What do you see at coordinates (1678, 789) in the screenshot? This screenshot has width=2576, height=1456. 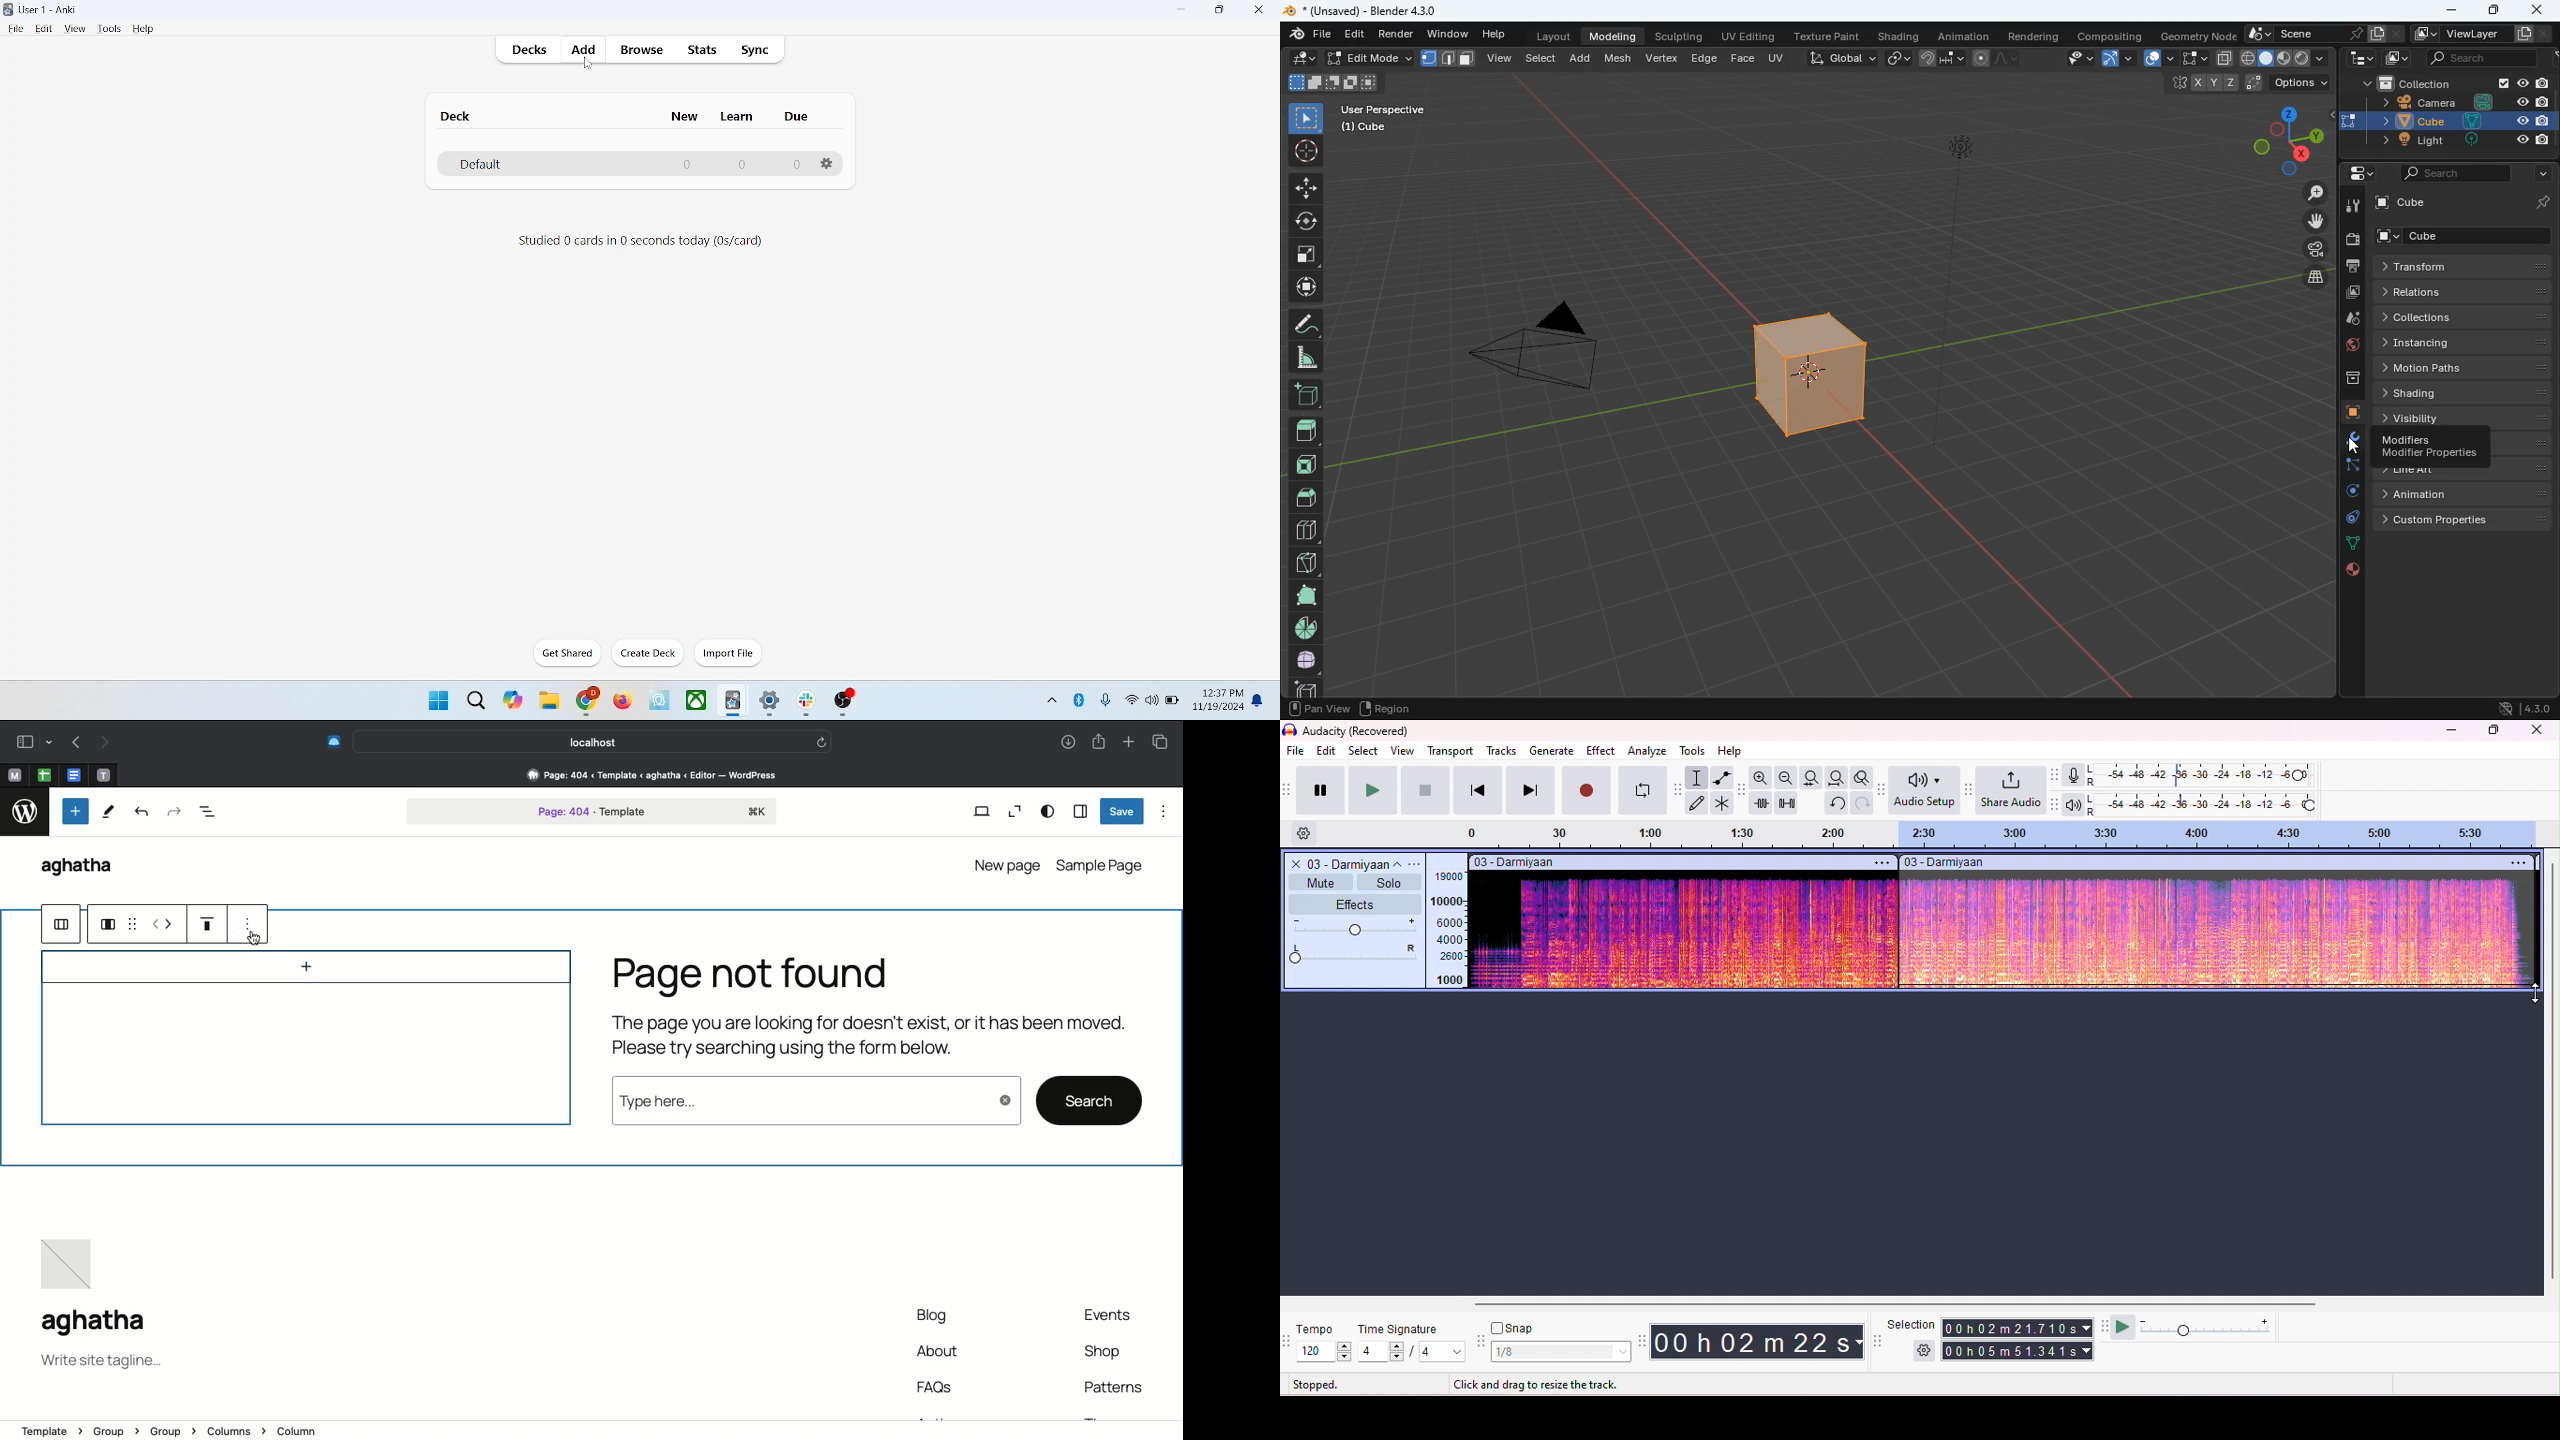 I see `tools tool bar` at bounding box center [1678, 789].